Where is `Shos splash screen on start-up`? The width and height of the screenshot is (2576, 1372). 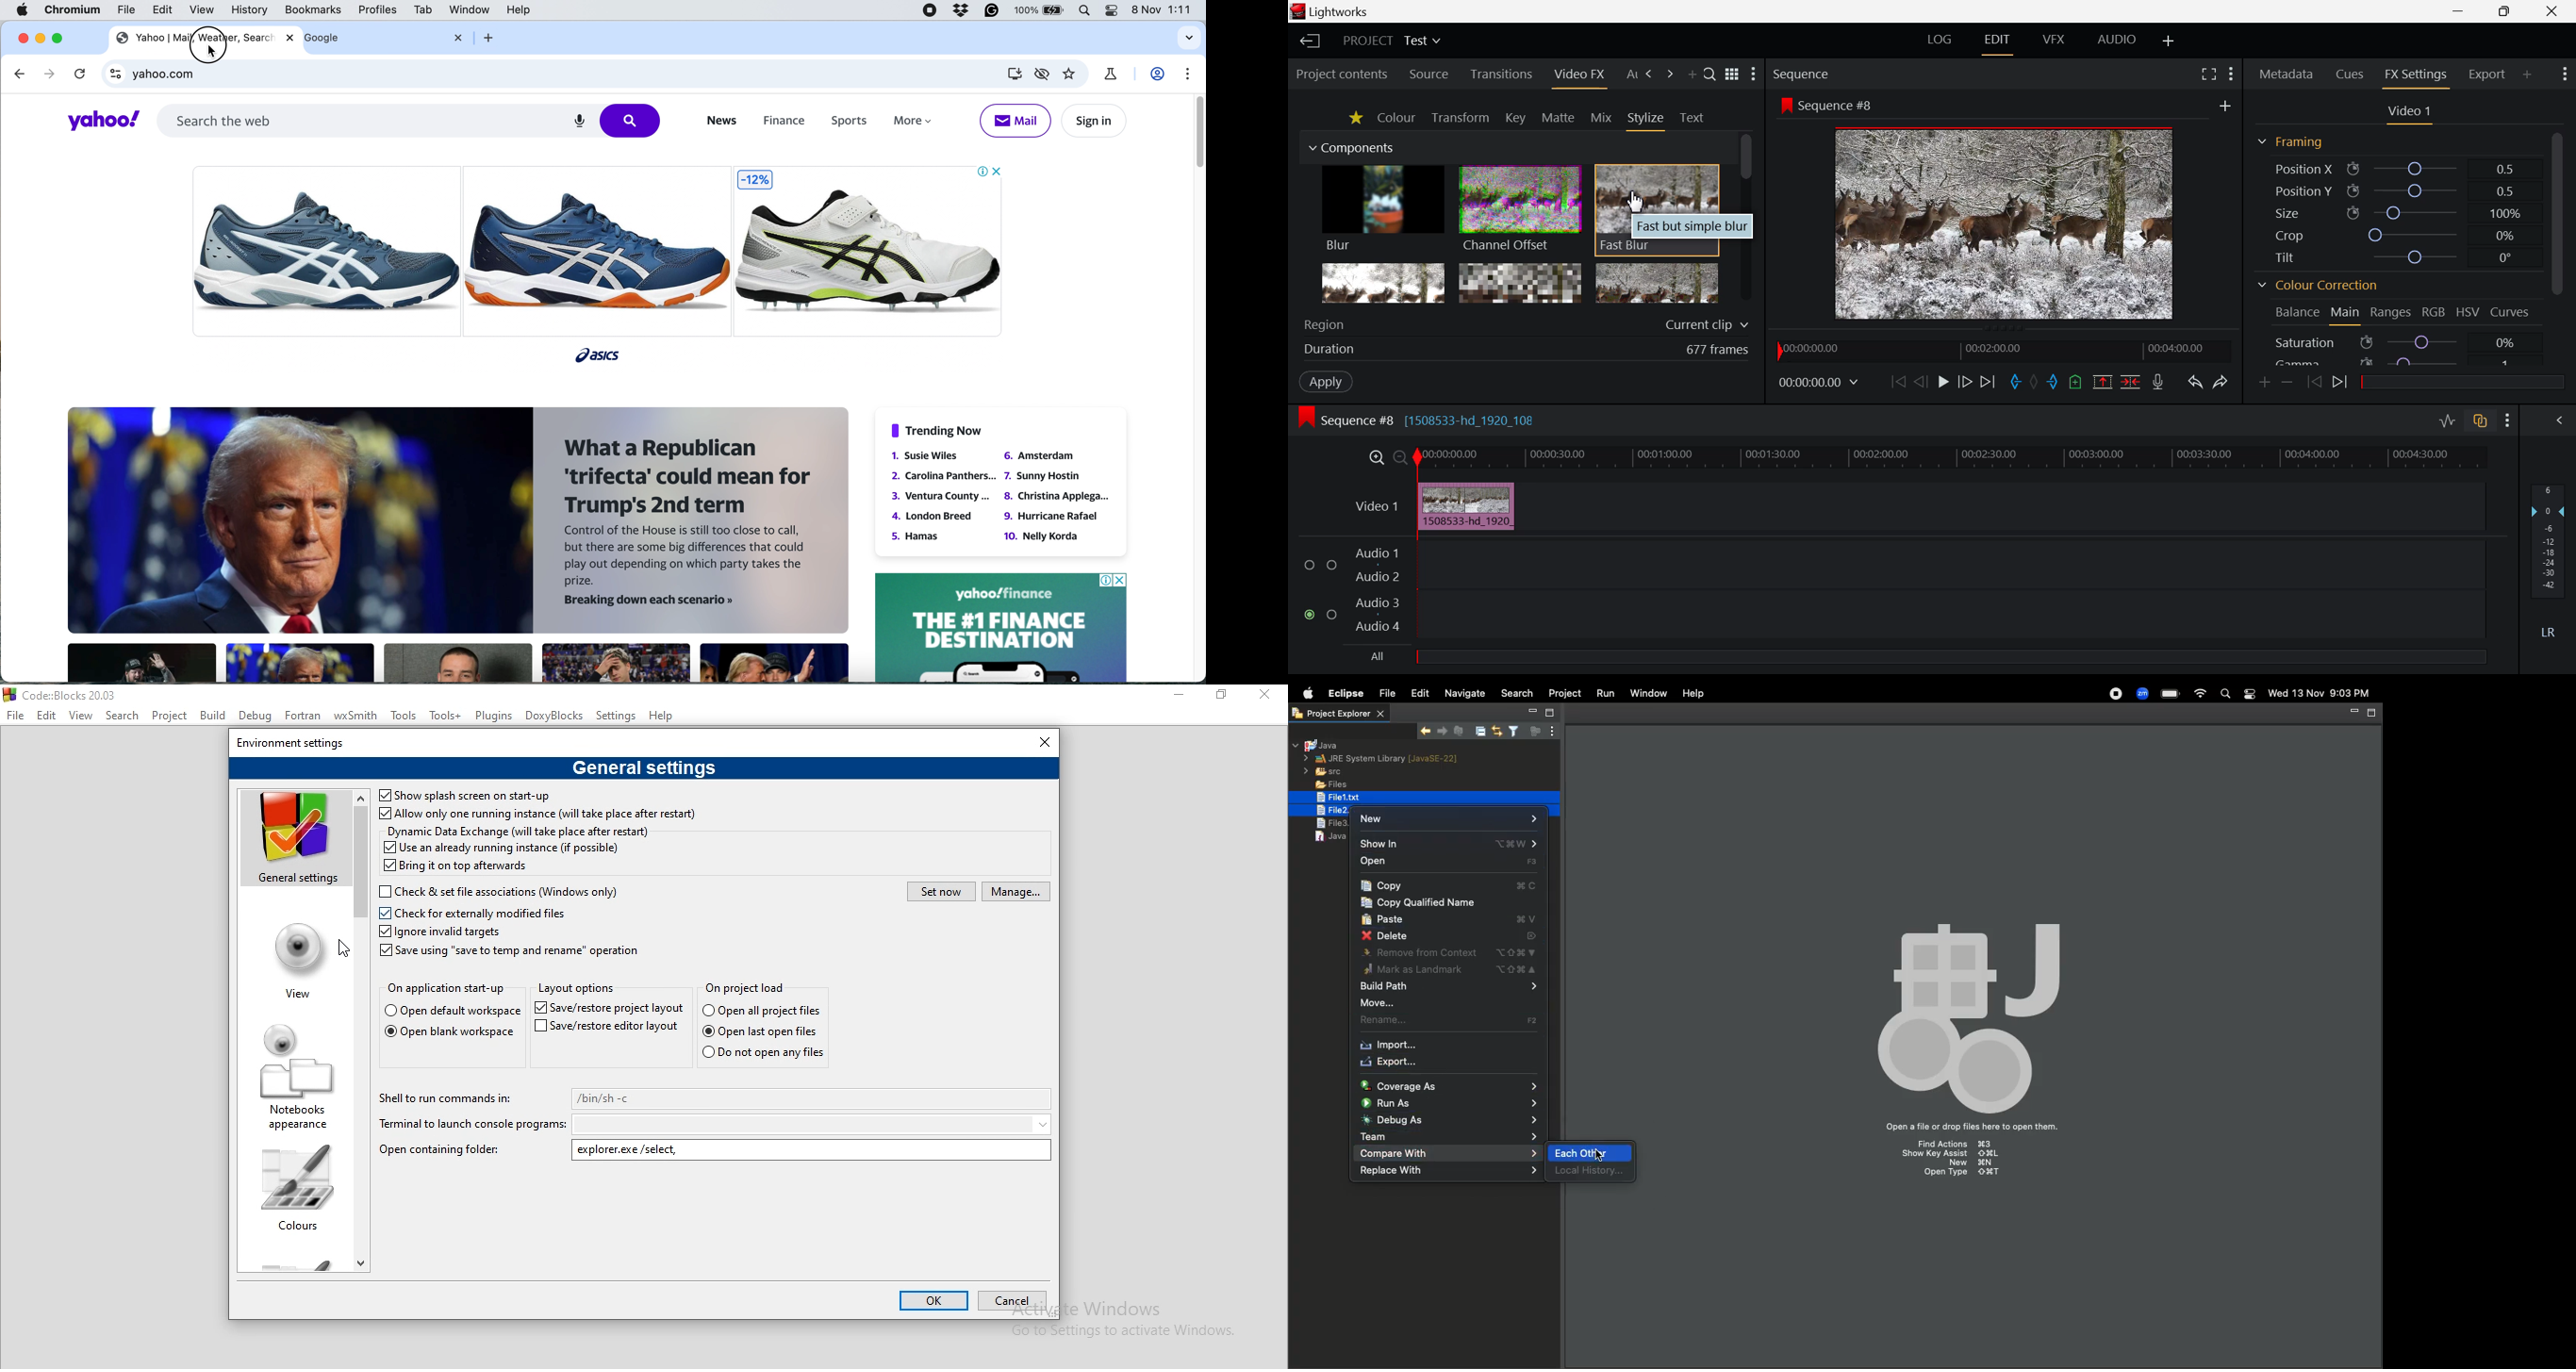
Shos splash screen on start-up is located at coordinates (463, 795).